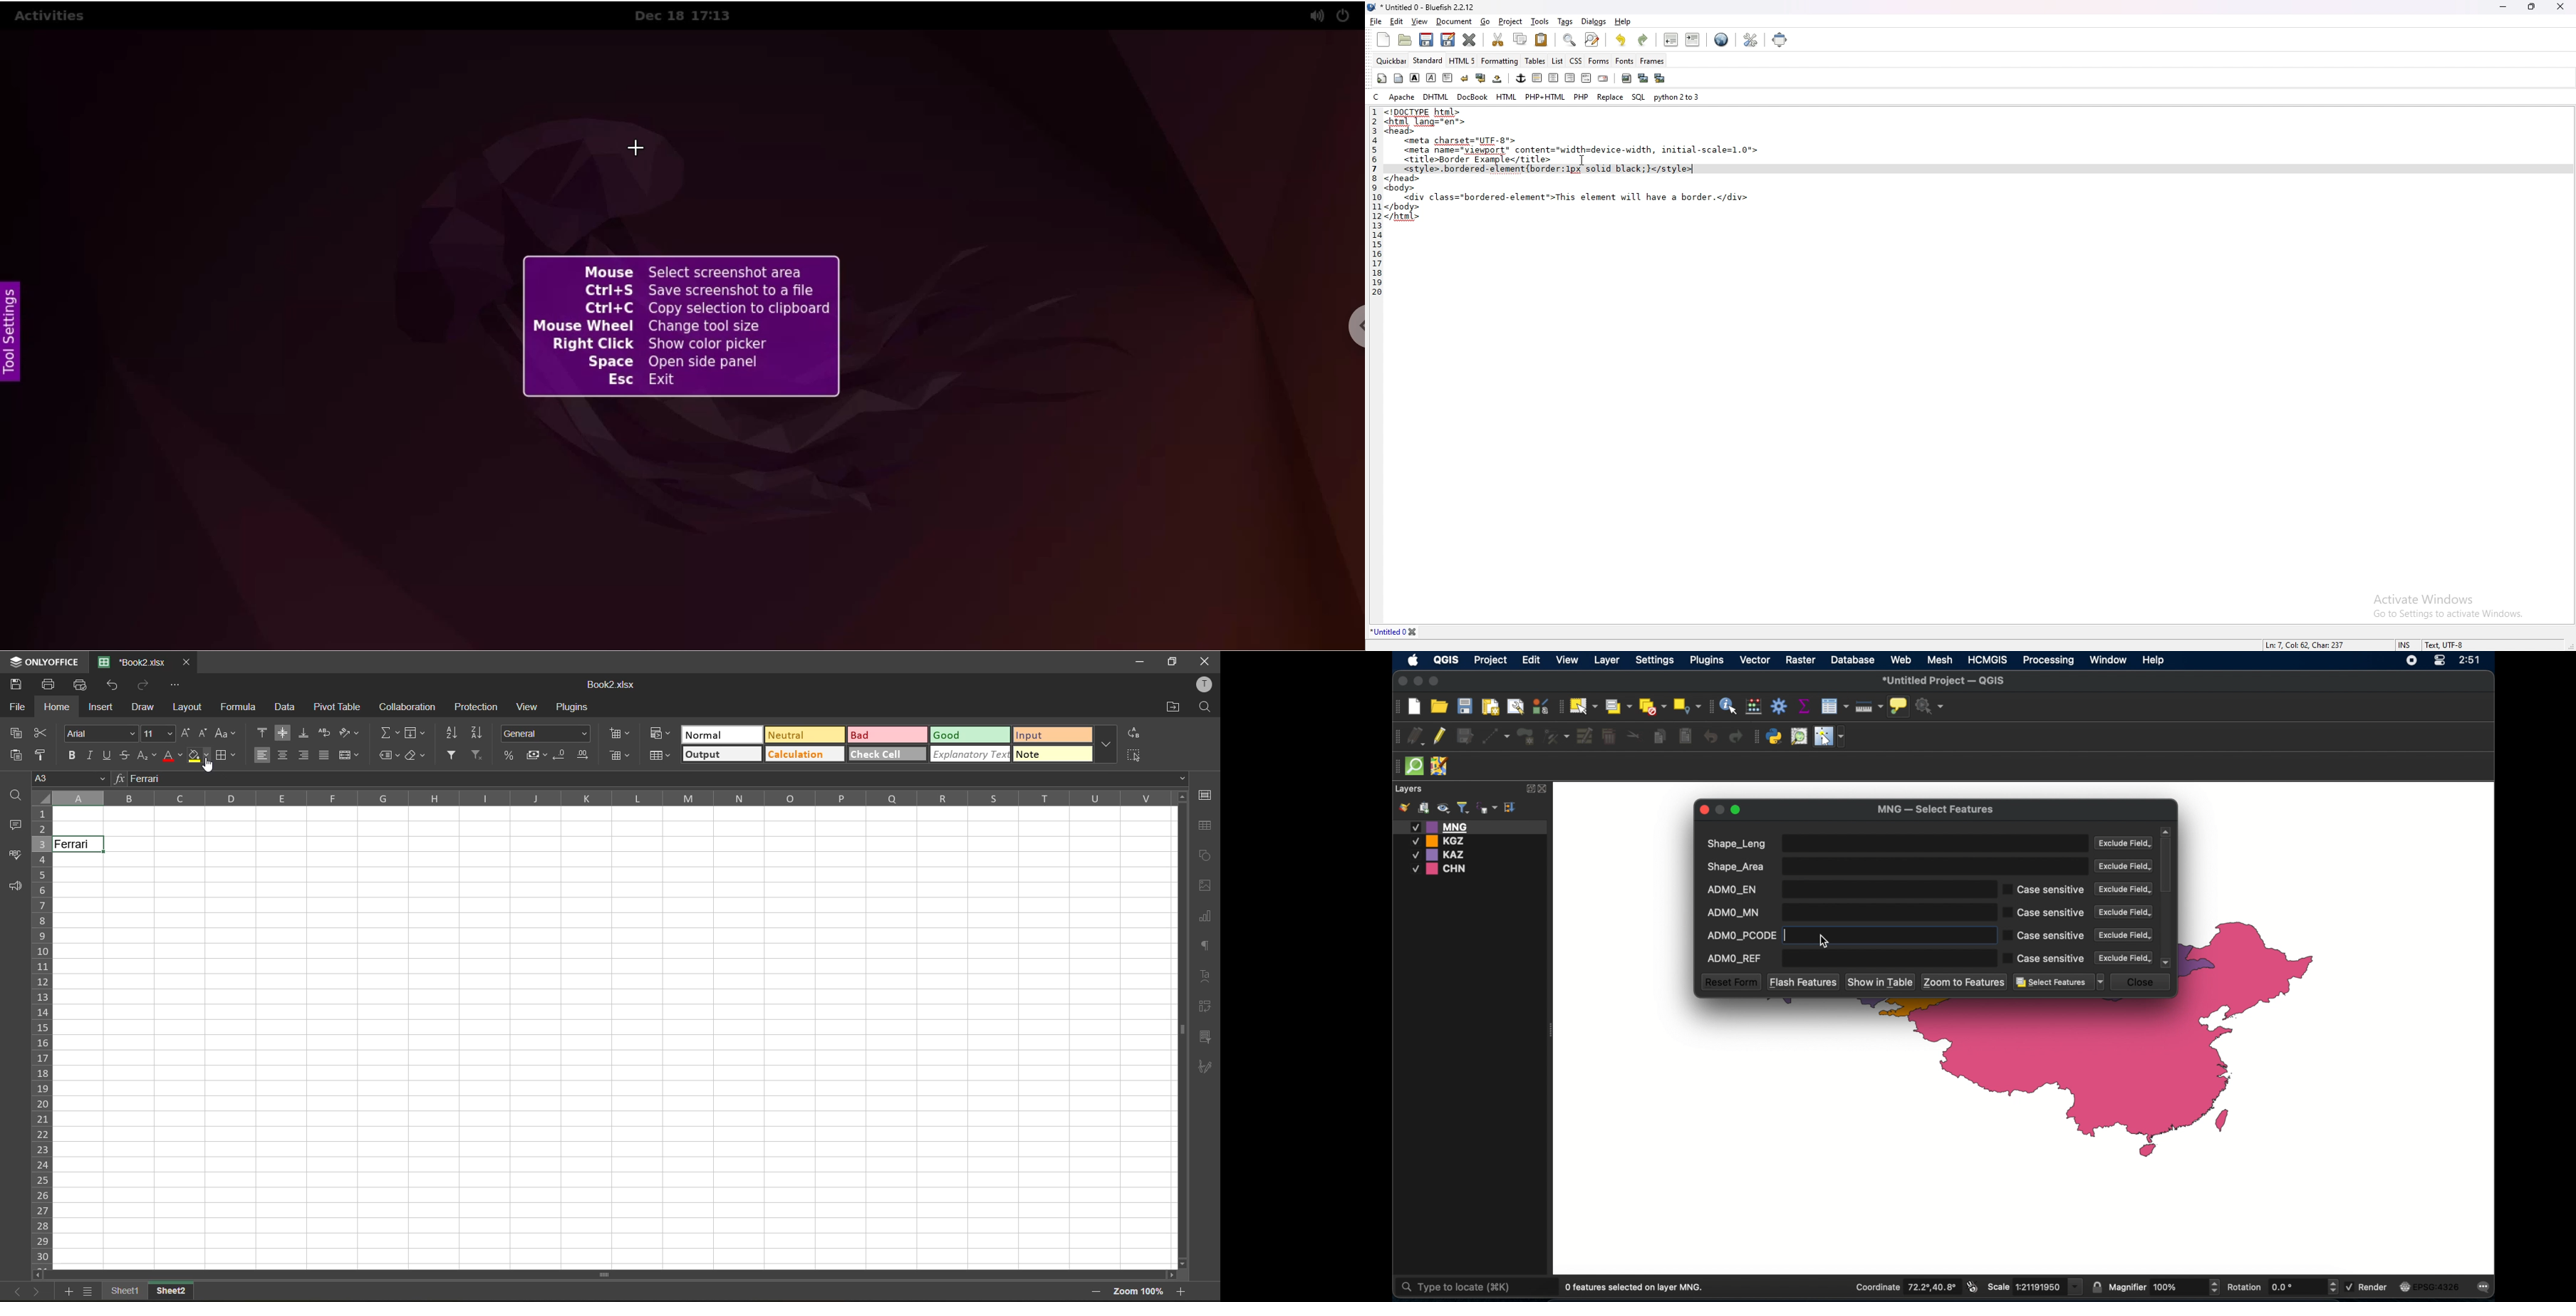  I want to click on conditional formatting, so click(622, 735).